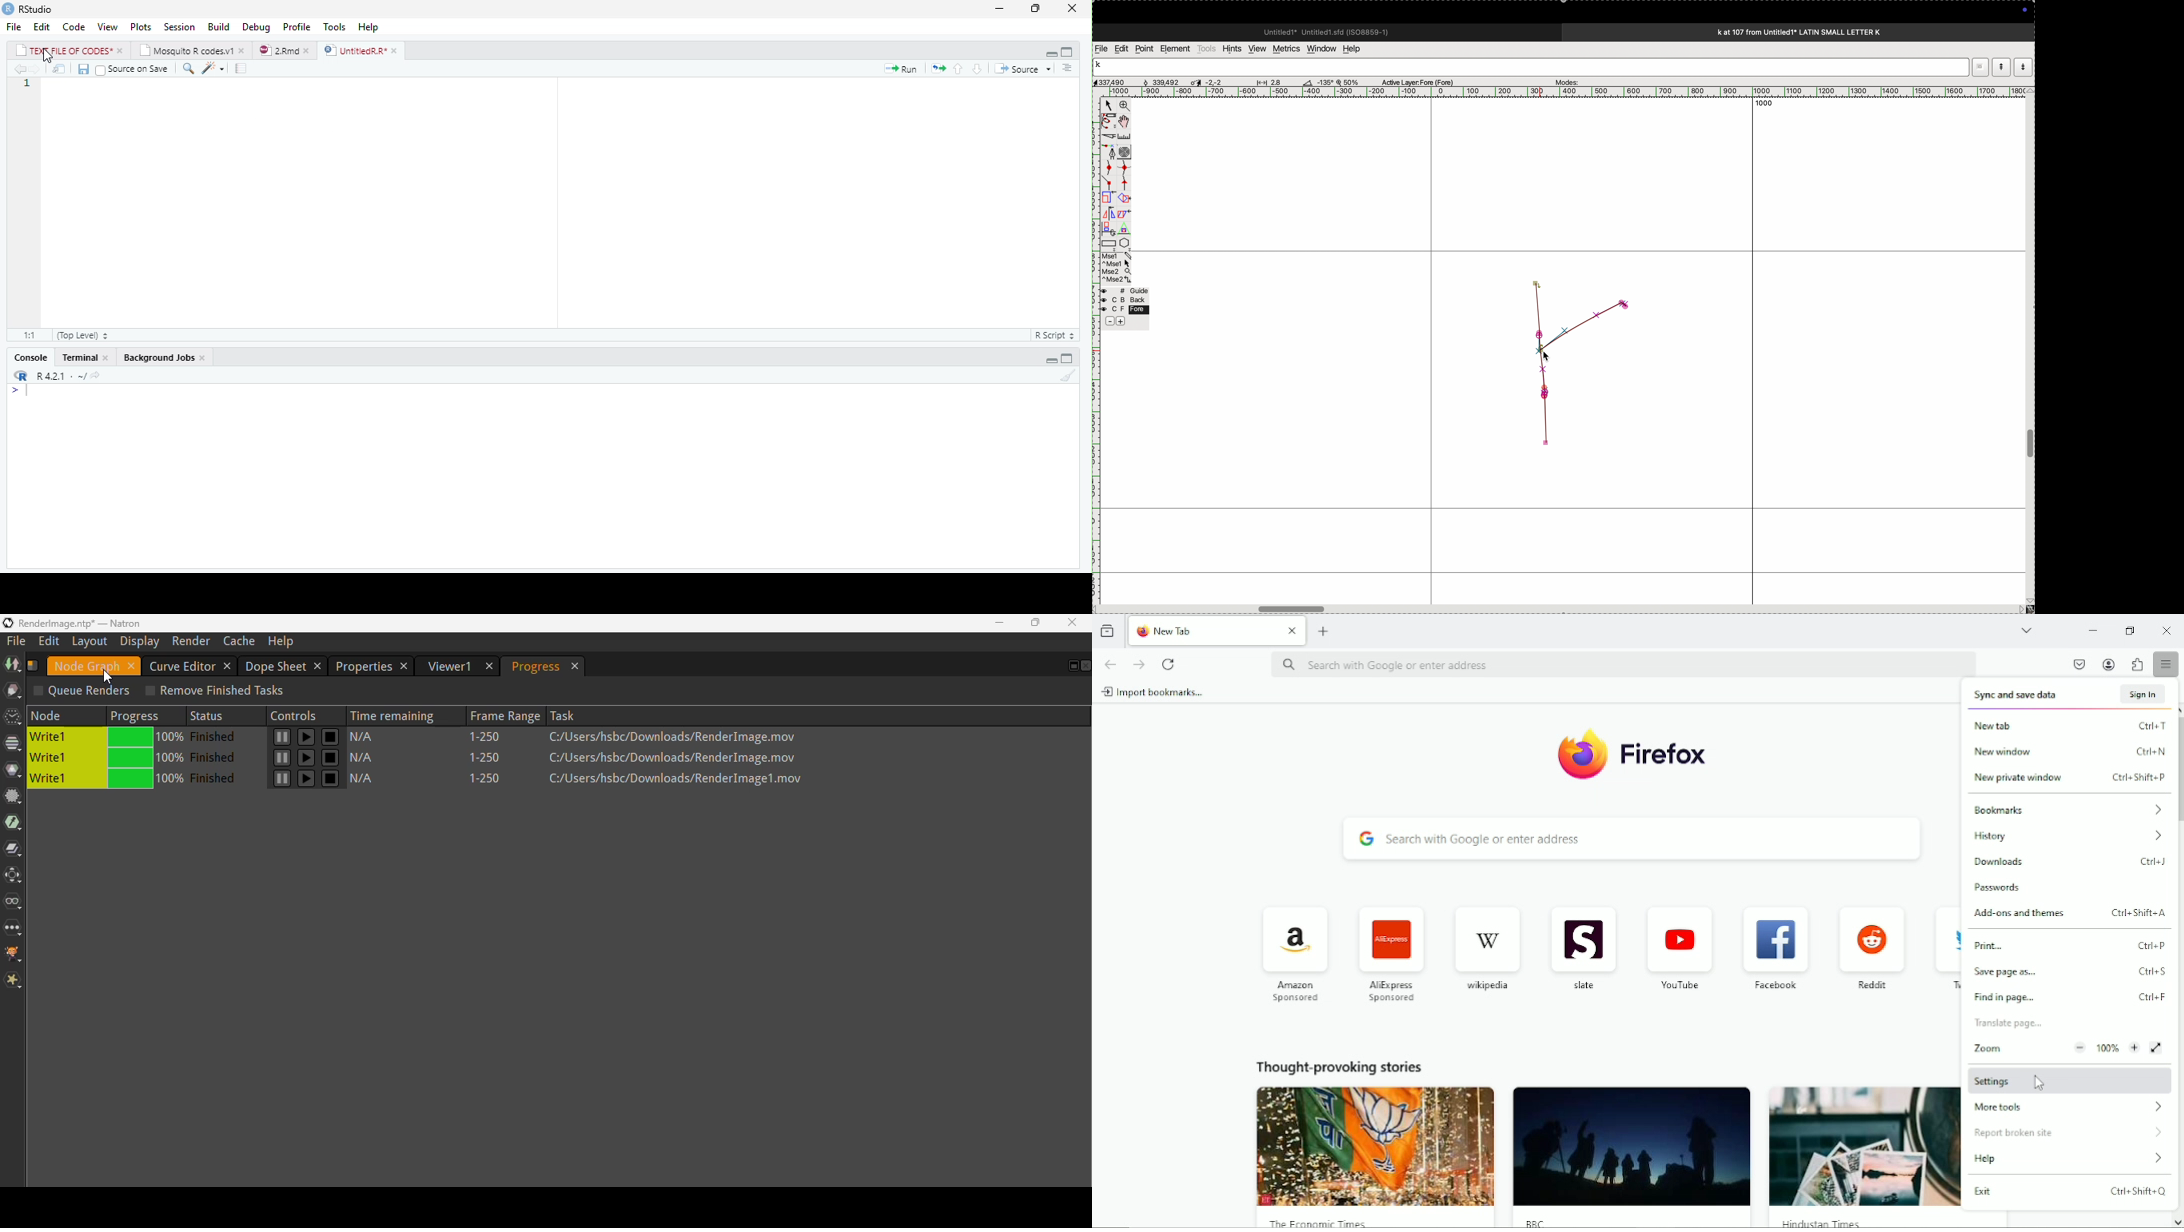  Describe the element at coordinates (1320, 48) in the screenshot. I see `window` at that location.